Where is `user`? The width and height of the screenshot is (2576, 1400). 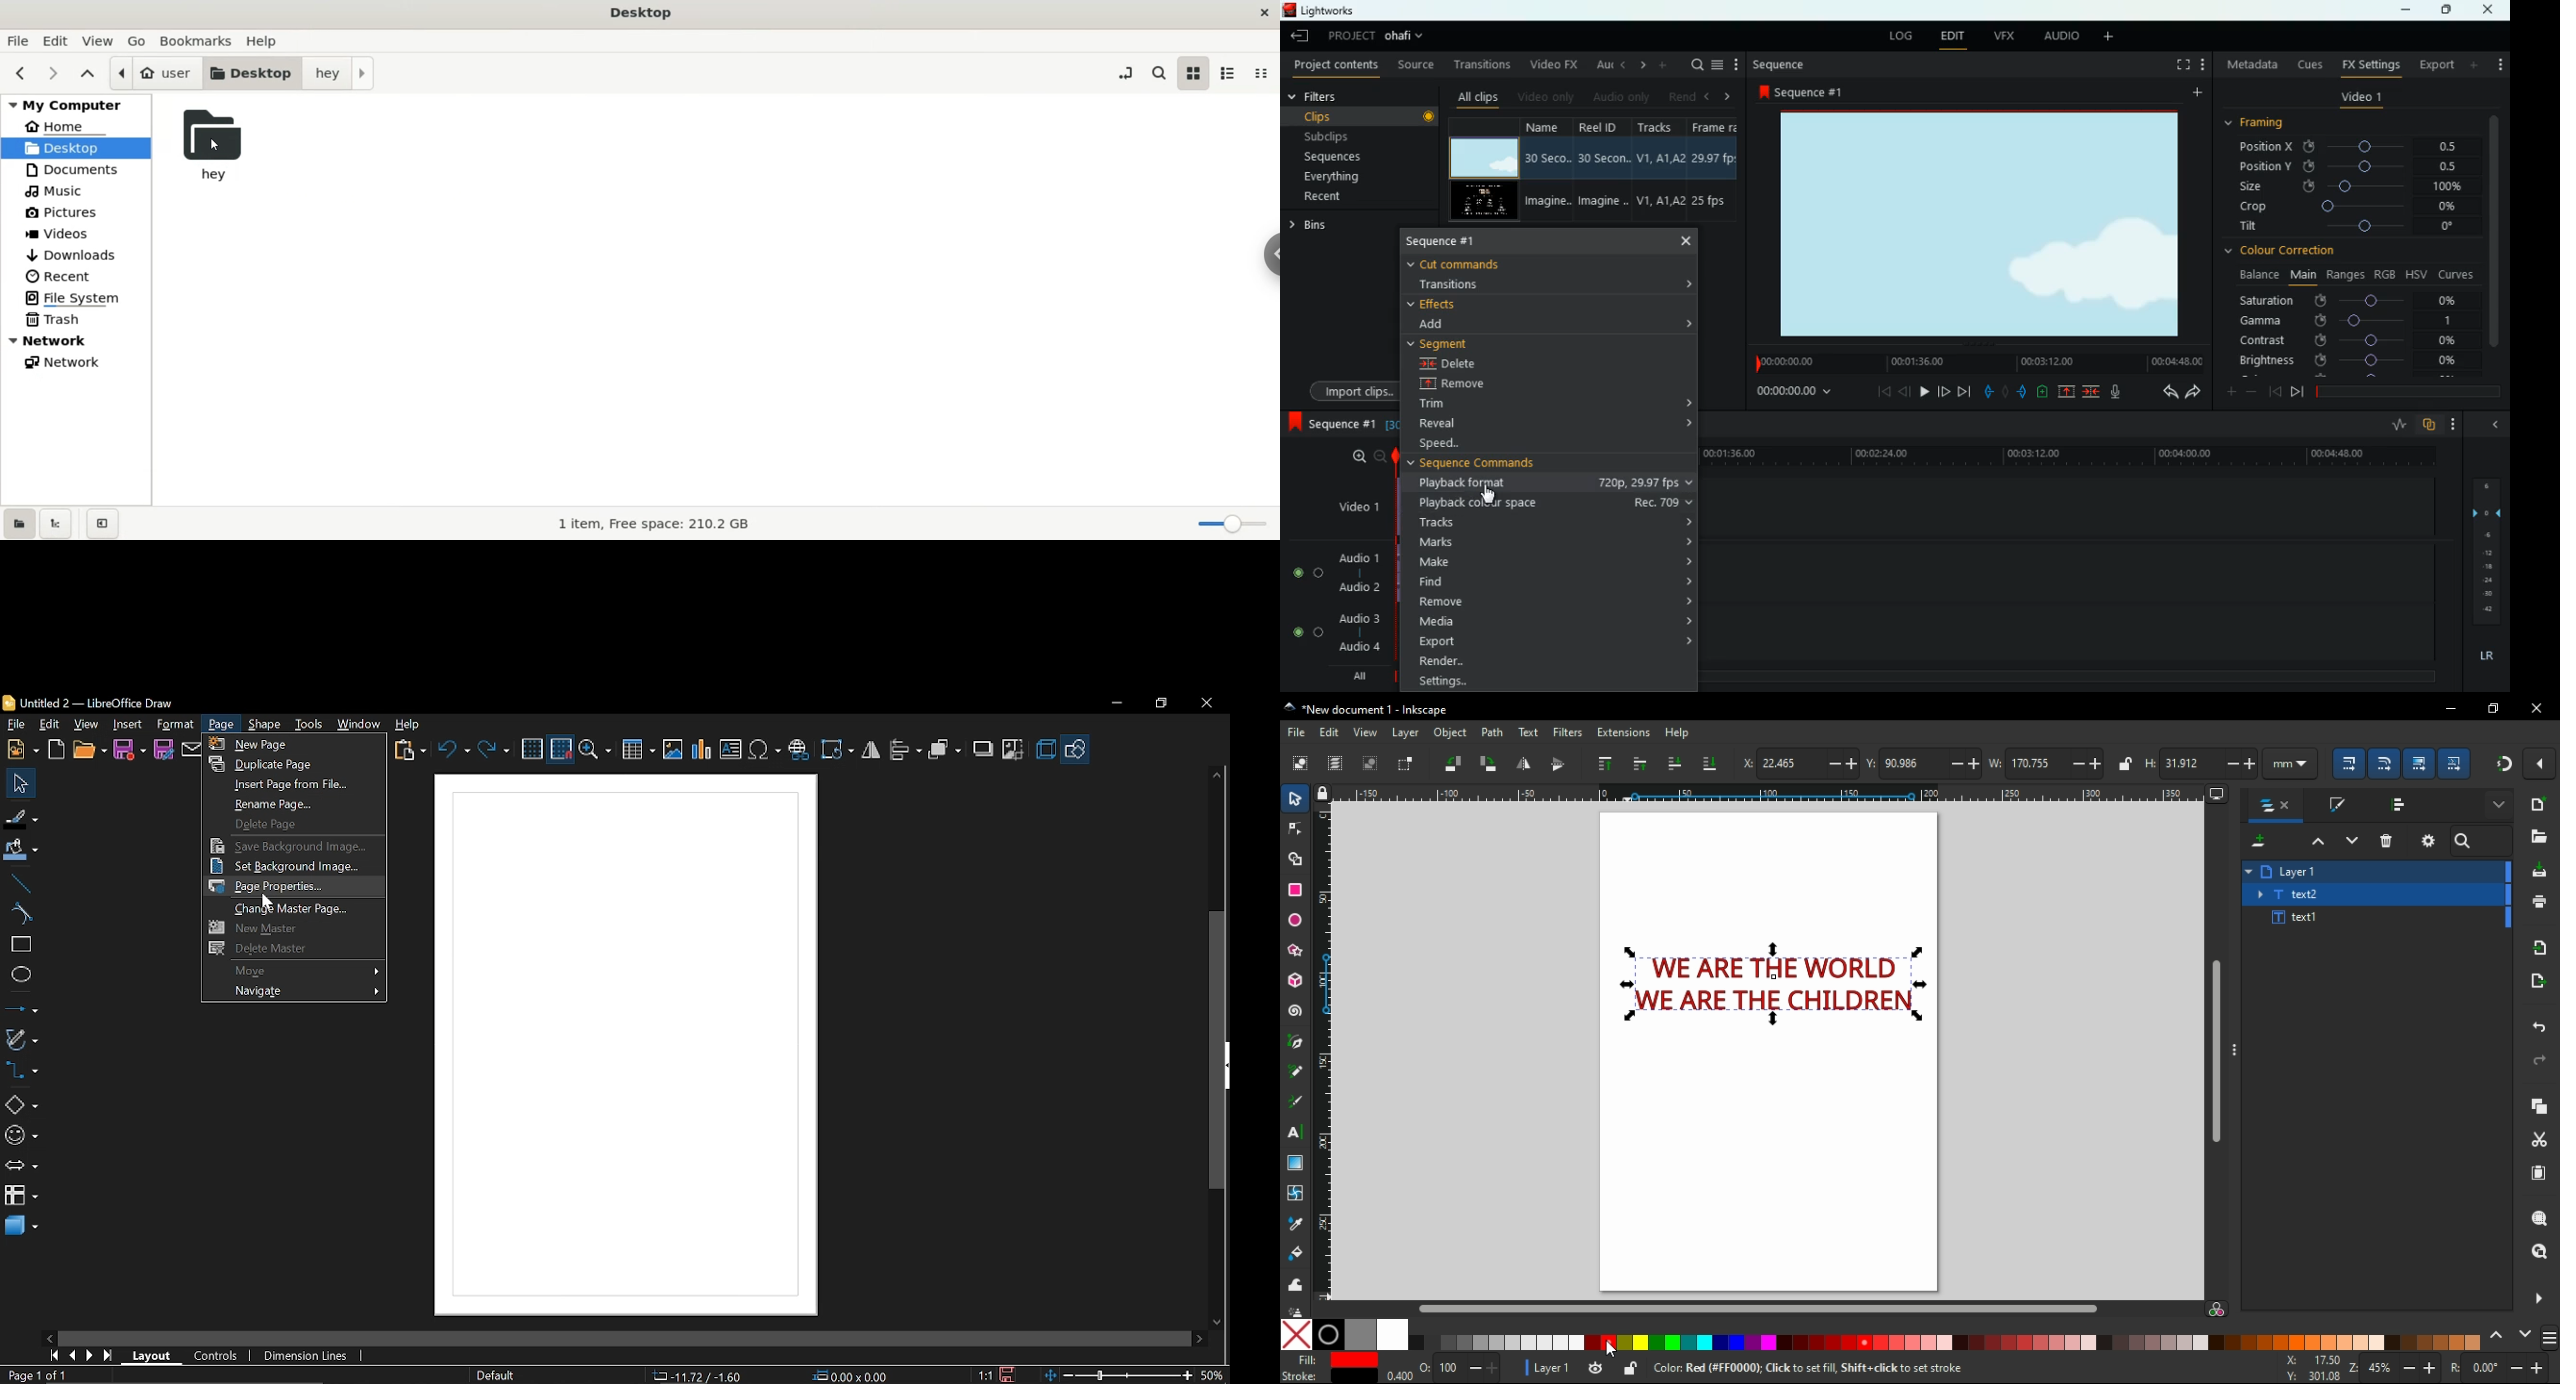
user is located at coordinates (155, 72).